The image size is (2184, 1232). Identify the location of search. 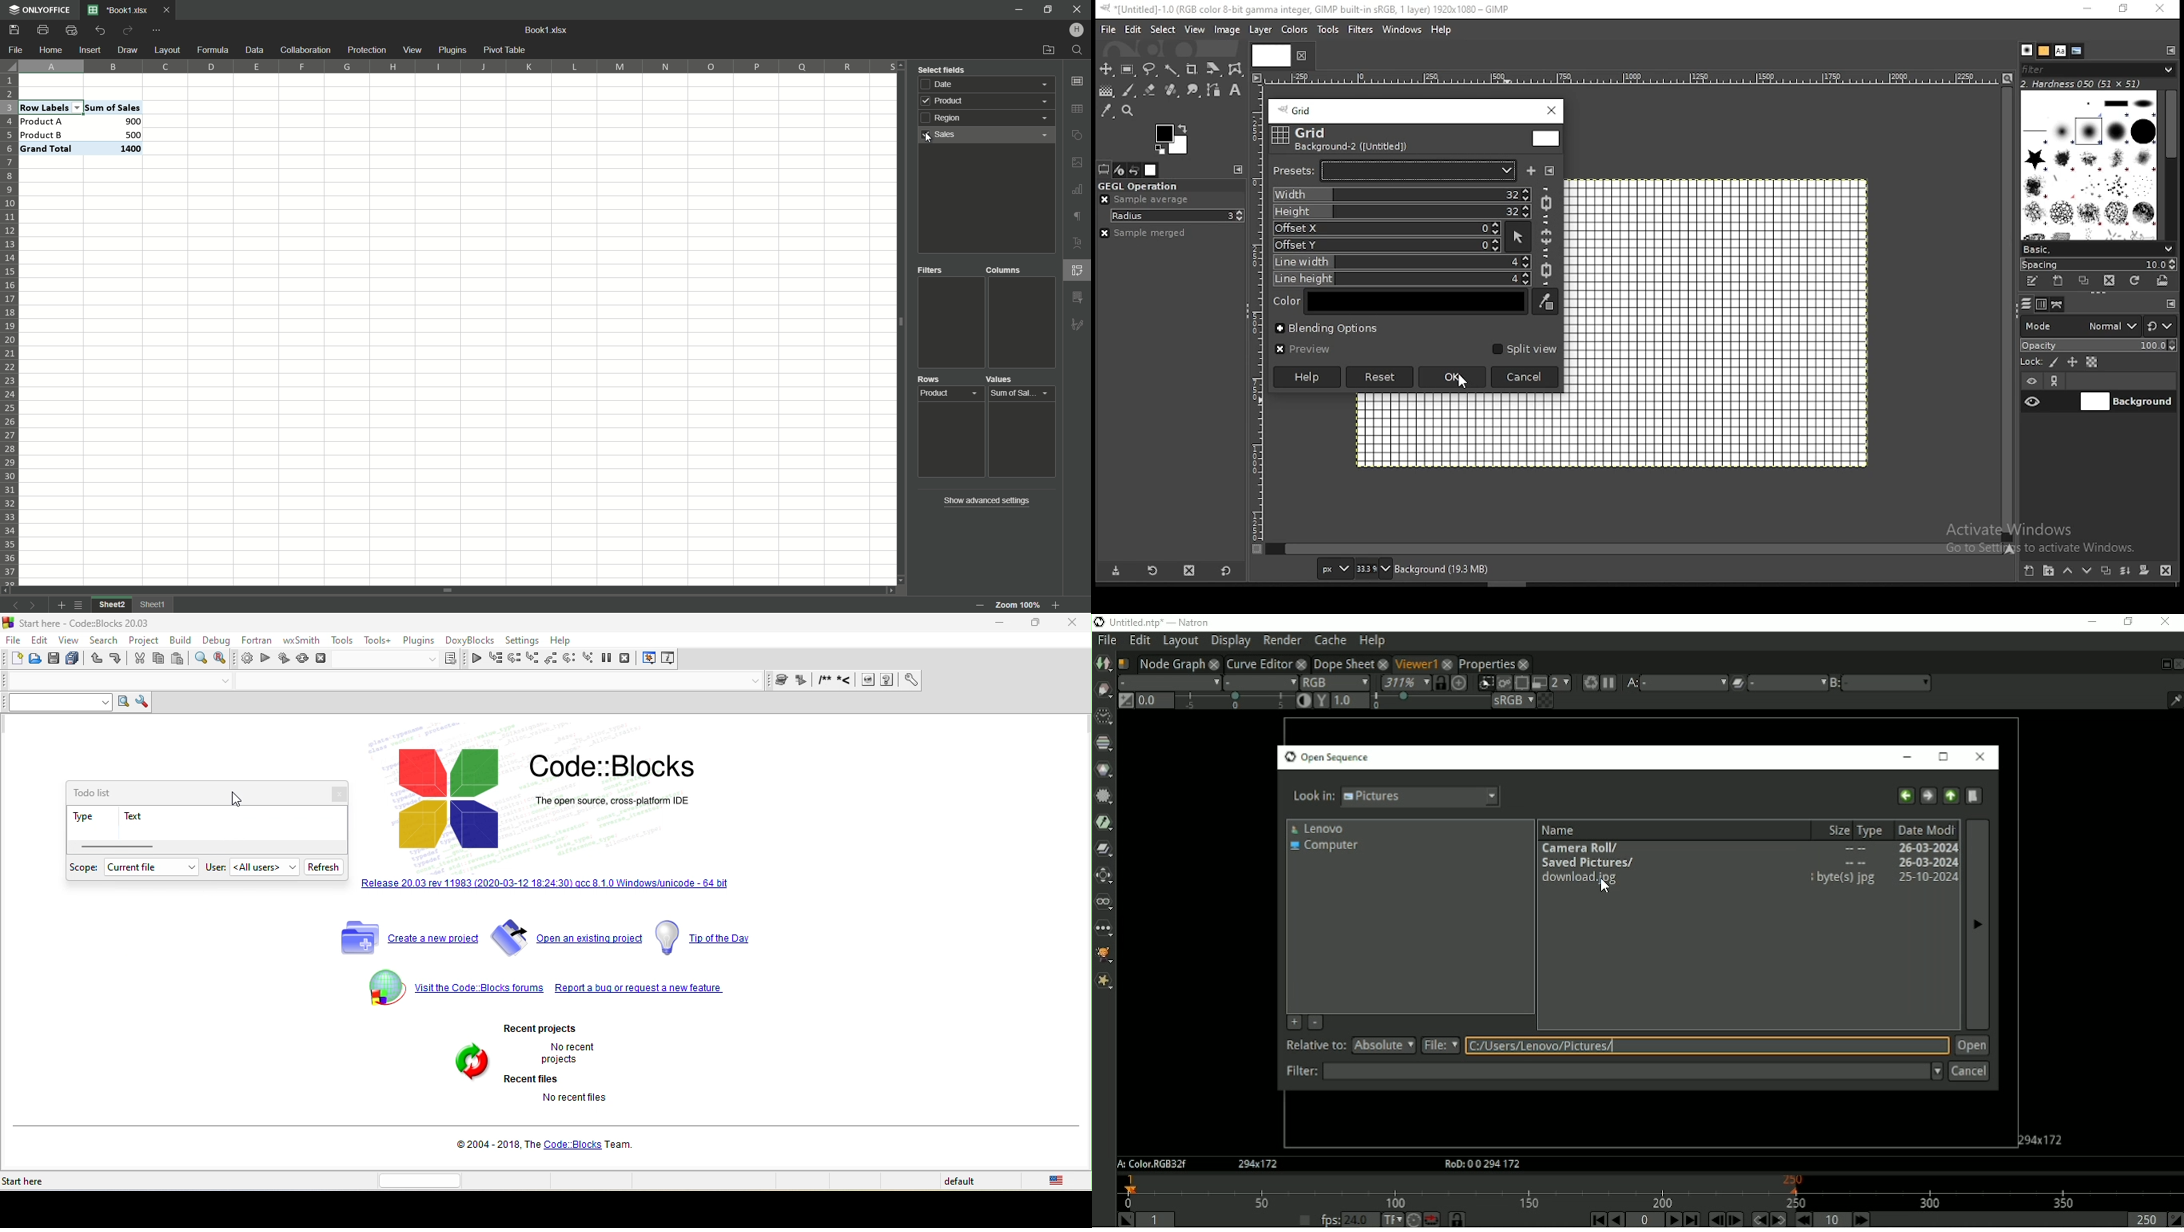
(104, 642).